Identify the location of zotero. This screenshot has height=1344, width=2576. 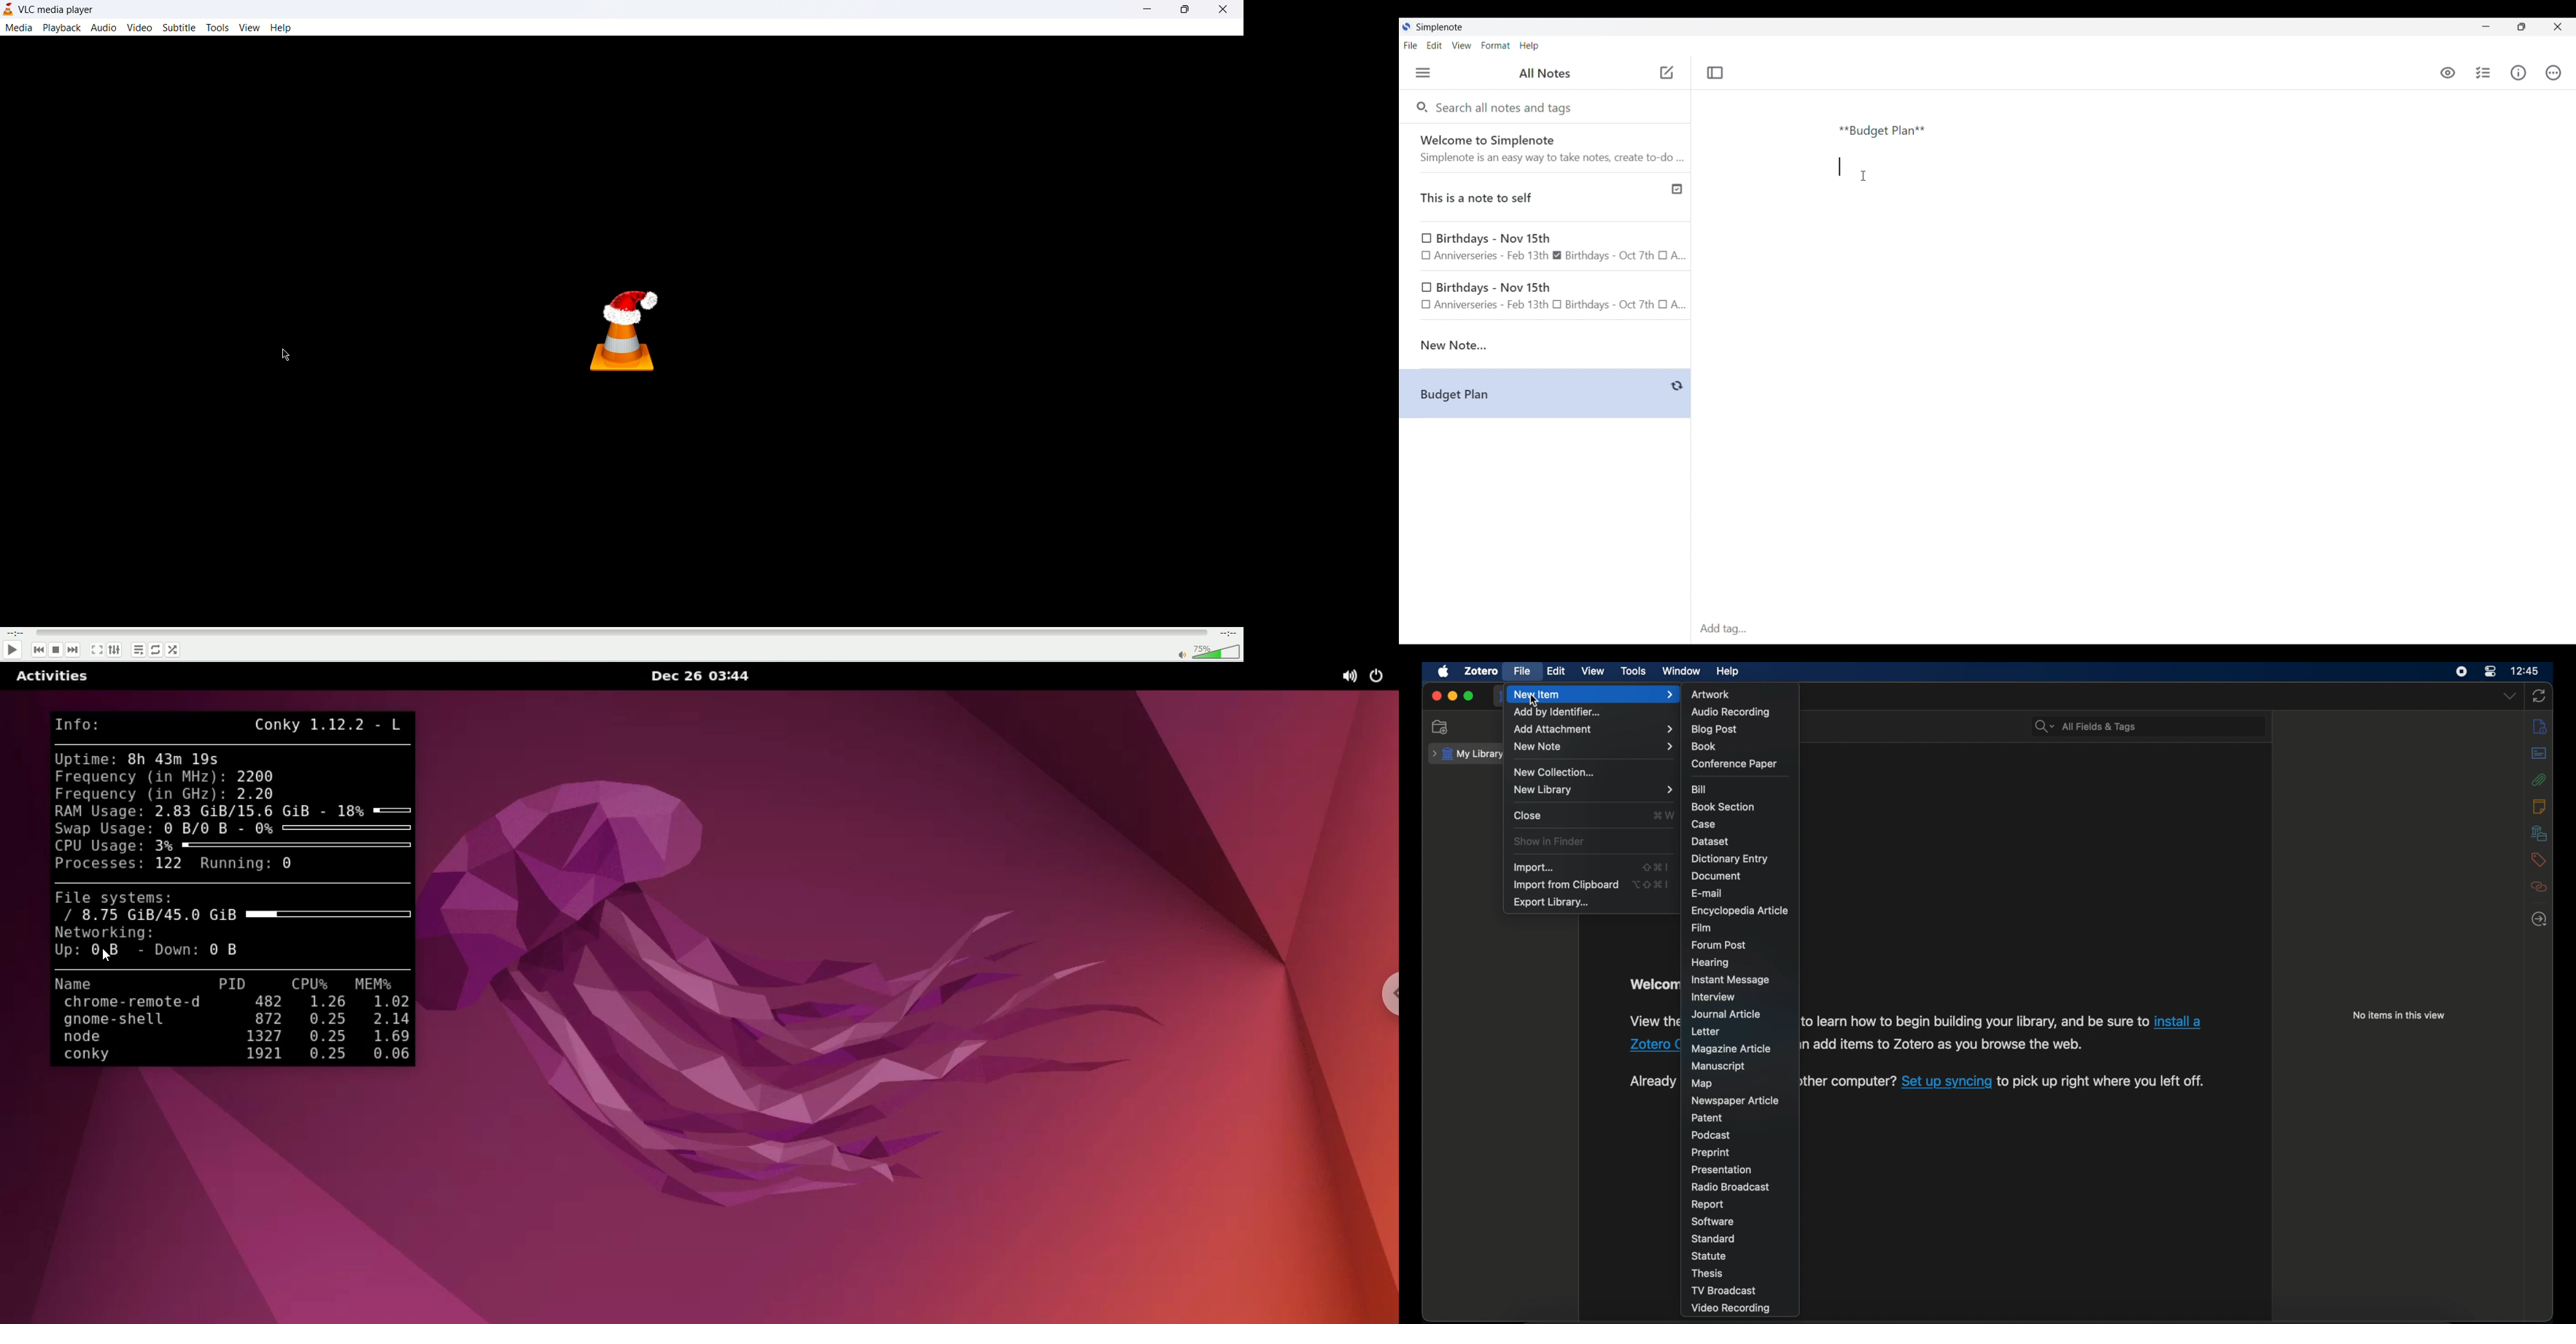
(1481, 671).